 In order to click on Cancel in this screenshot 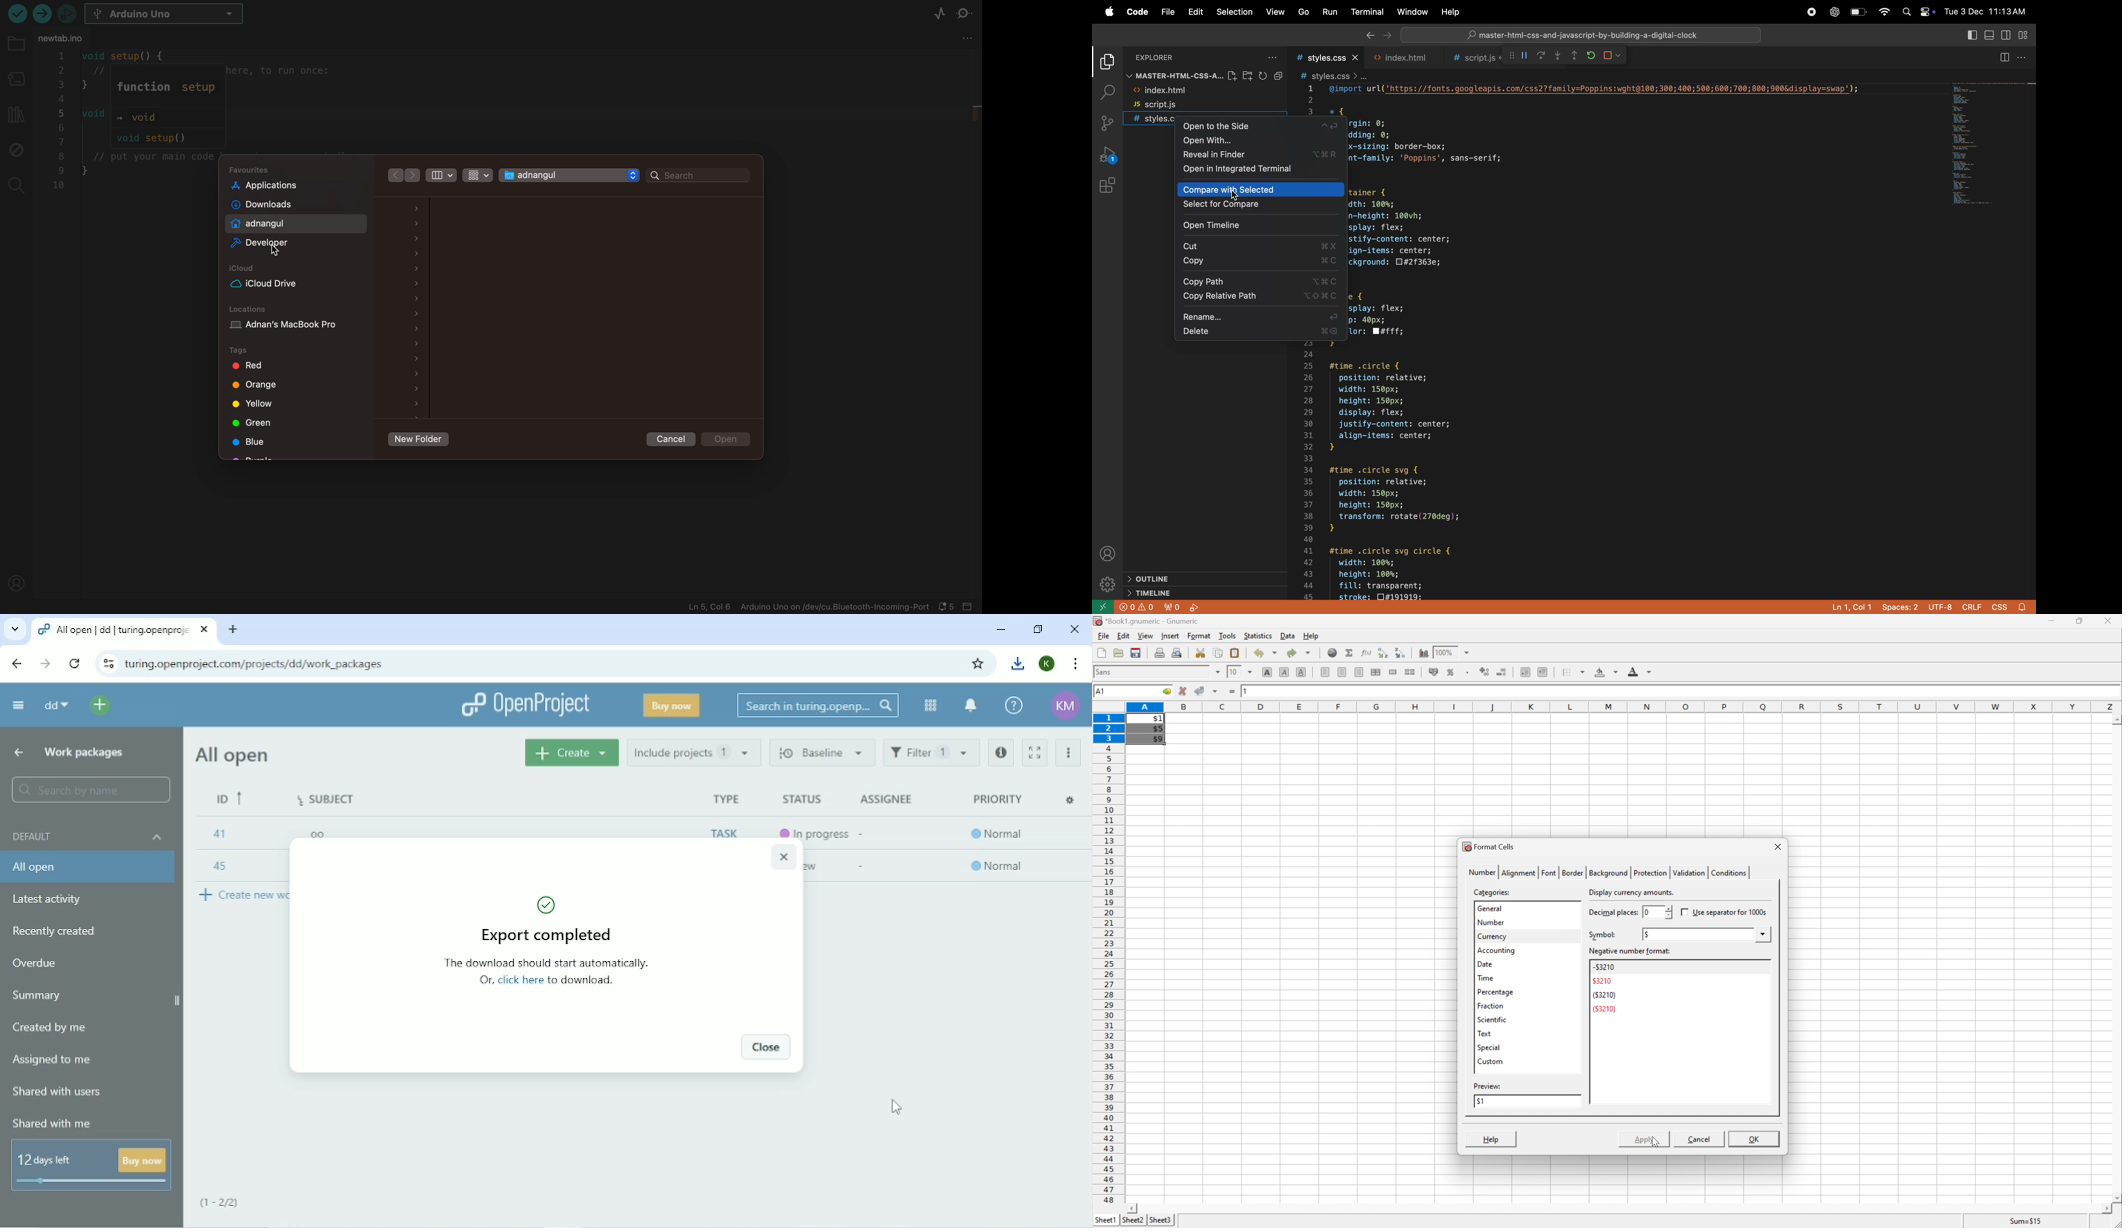, I will do `click(1698, 1138)`.